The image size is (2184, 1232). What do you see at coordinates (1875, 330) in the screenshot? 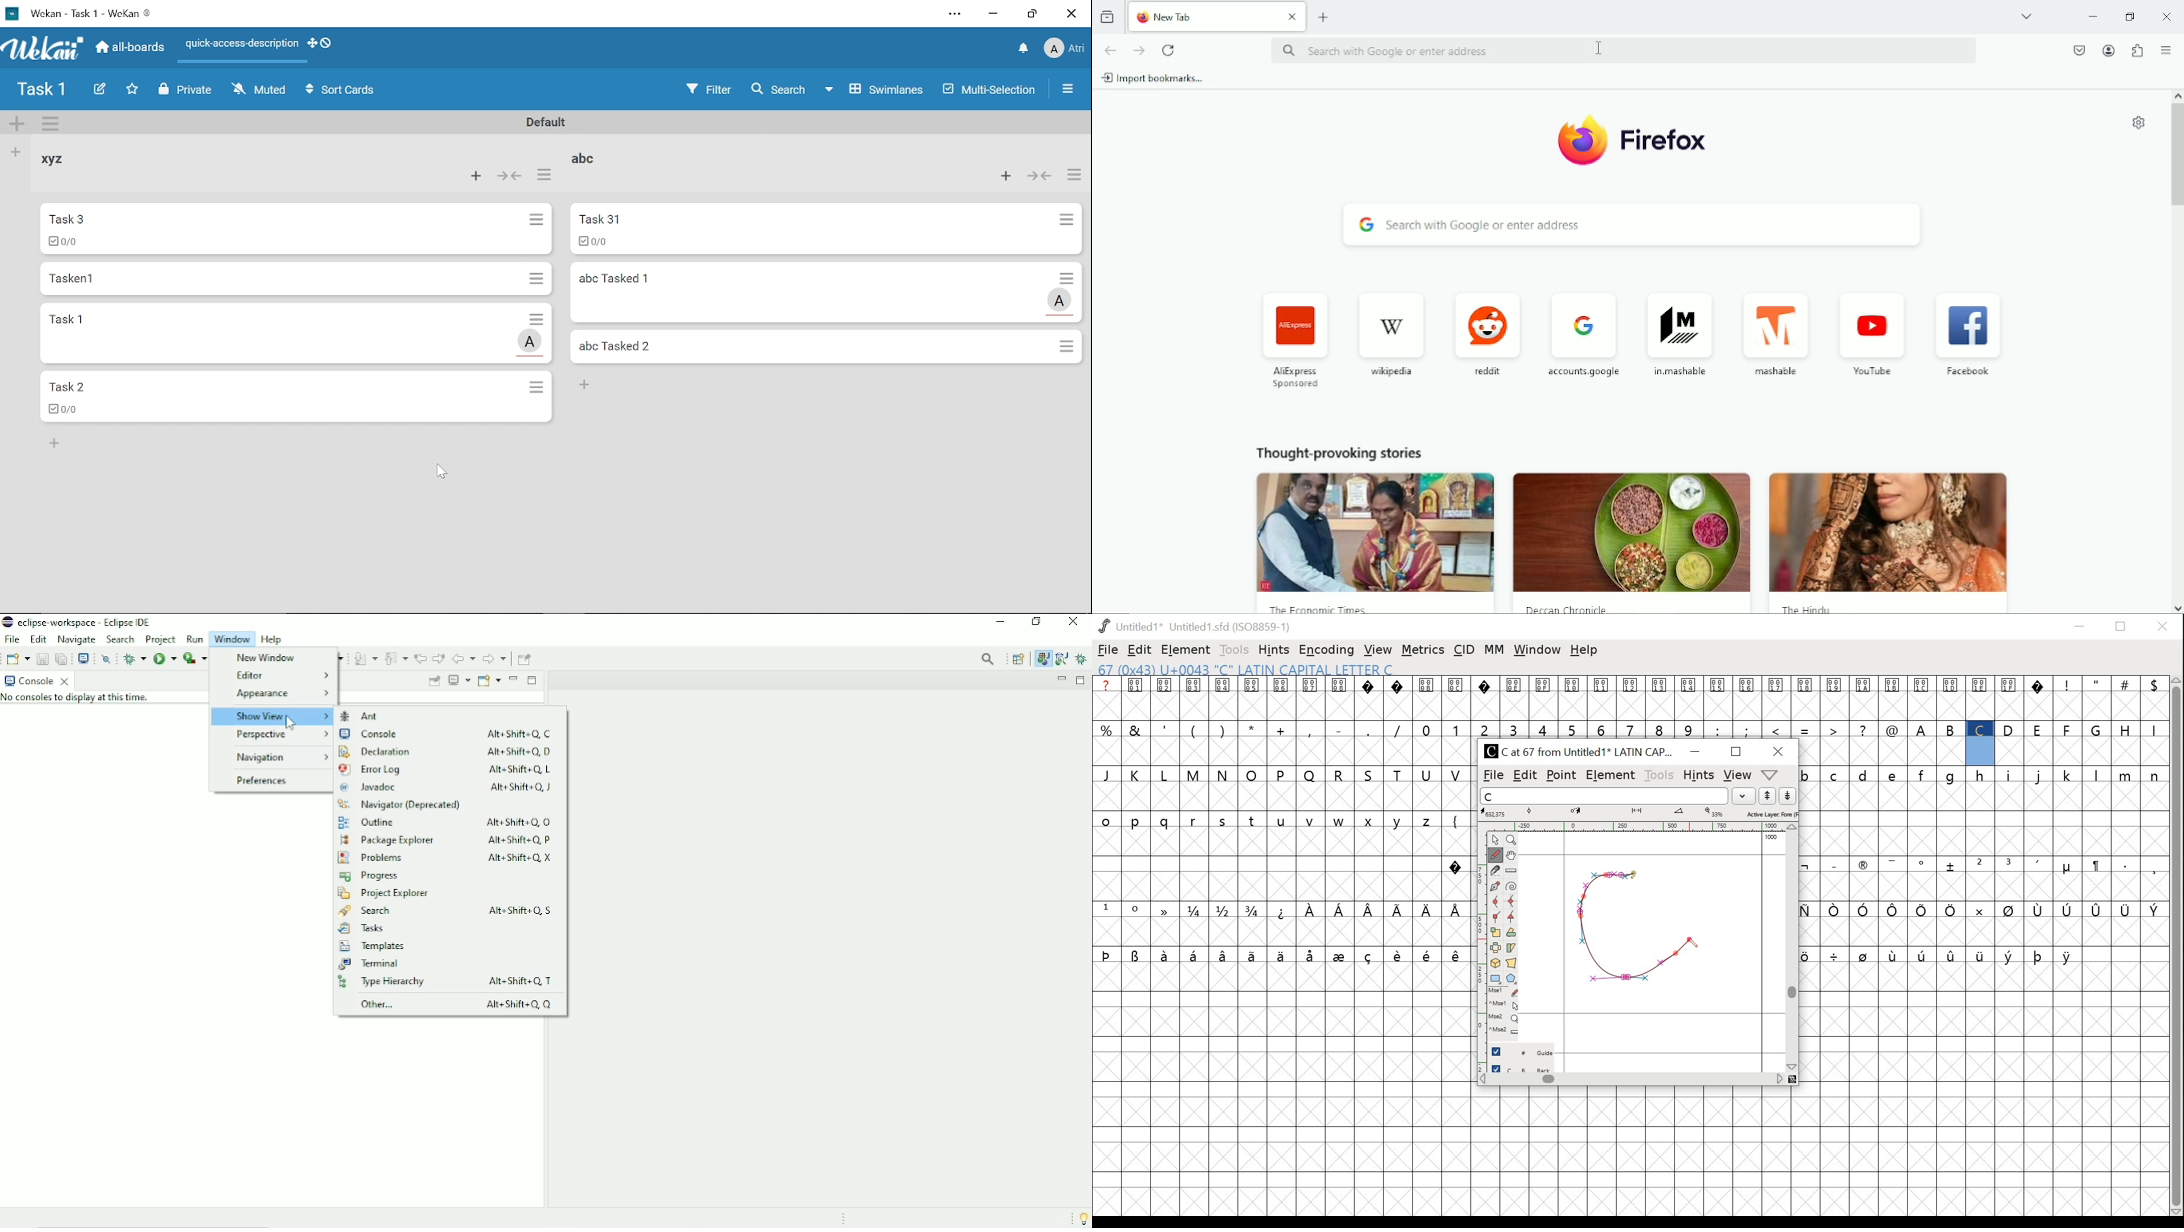
I see `you tube` at bounding box center [1875, 330].